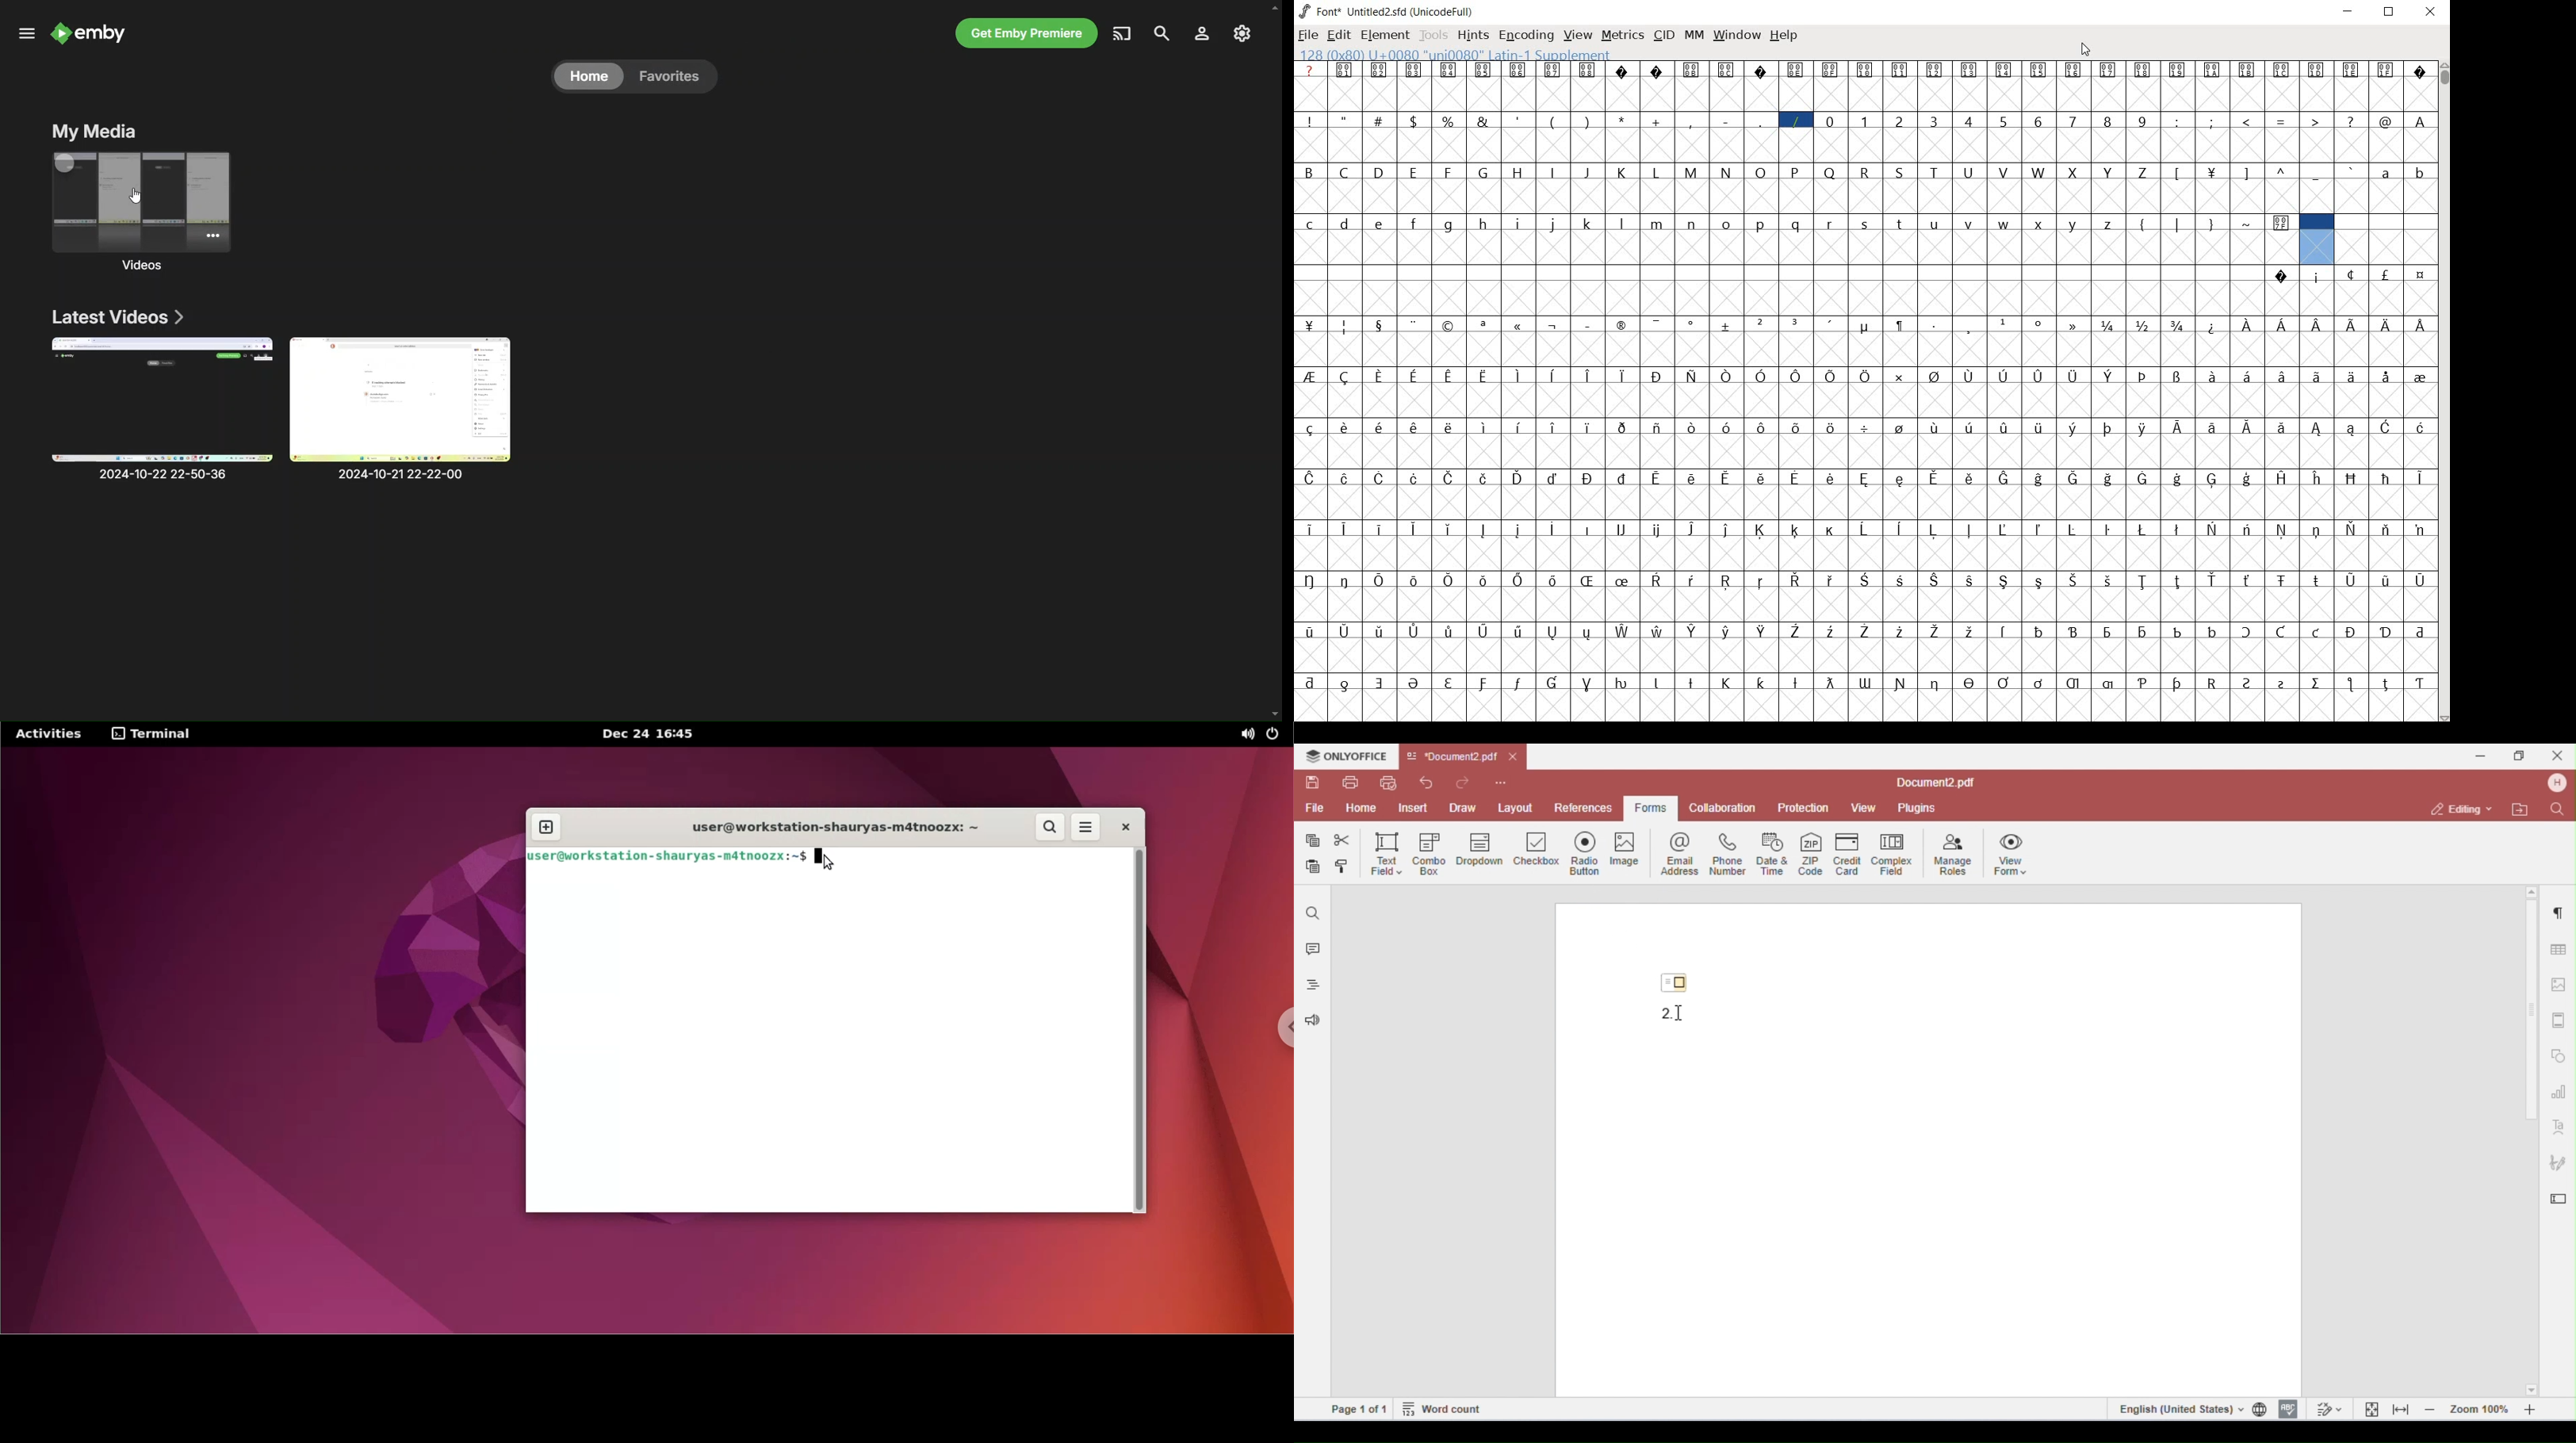  I want to click on Symbol, so click(1555, 325).